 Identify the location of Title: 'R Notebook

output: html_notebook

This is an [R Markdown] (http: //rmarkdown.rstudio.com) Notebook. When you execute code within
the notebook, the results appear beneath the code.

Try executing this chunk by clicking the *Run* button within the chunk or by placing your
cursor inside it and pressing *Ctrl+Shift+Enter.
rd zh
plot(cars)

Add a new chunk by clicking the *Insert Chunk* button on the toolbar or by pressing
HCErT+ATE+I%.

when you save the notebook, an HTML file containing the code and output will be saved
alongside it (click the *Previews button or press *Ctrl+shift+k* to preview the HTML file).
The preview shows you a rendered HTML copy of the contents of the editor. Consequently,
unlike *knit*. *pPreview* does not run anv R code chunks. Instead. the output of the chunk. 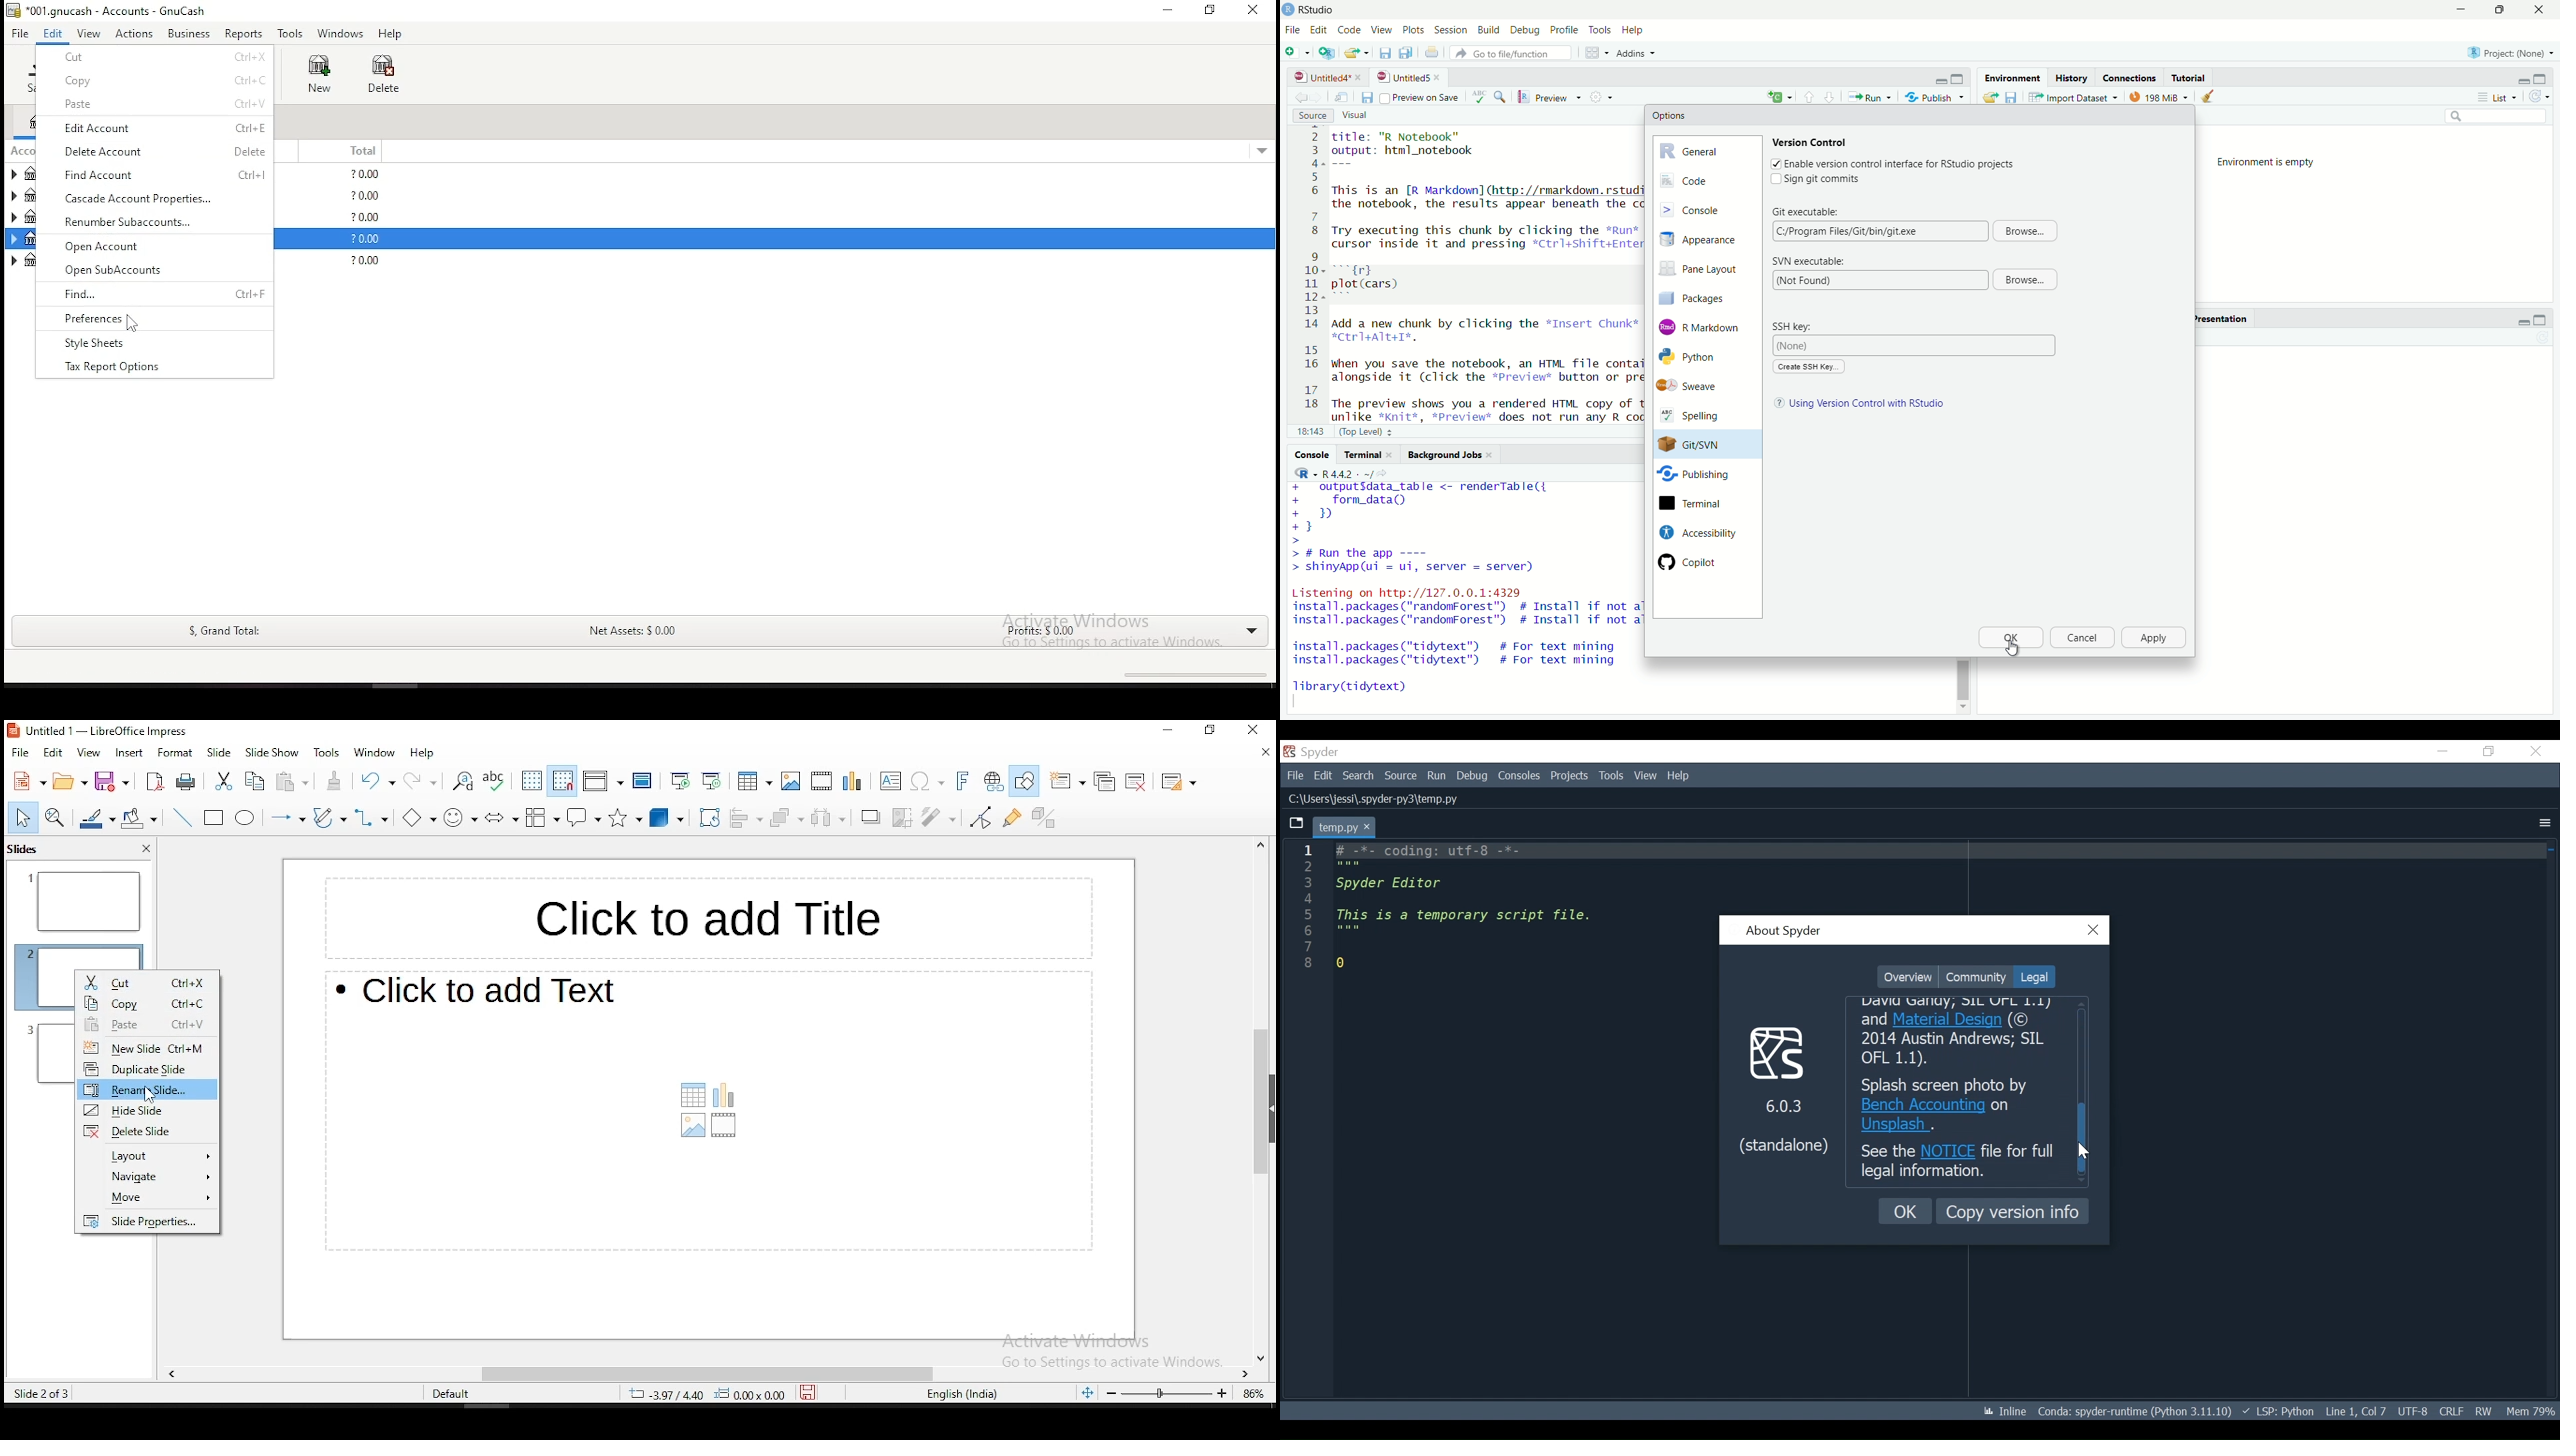
(1483, 275).